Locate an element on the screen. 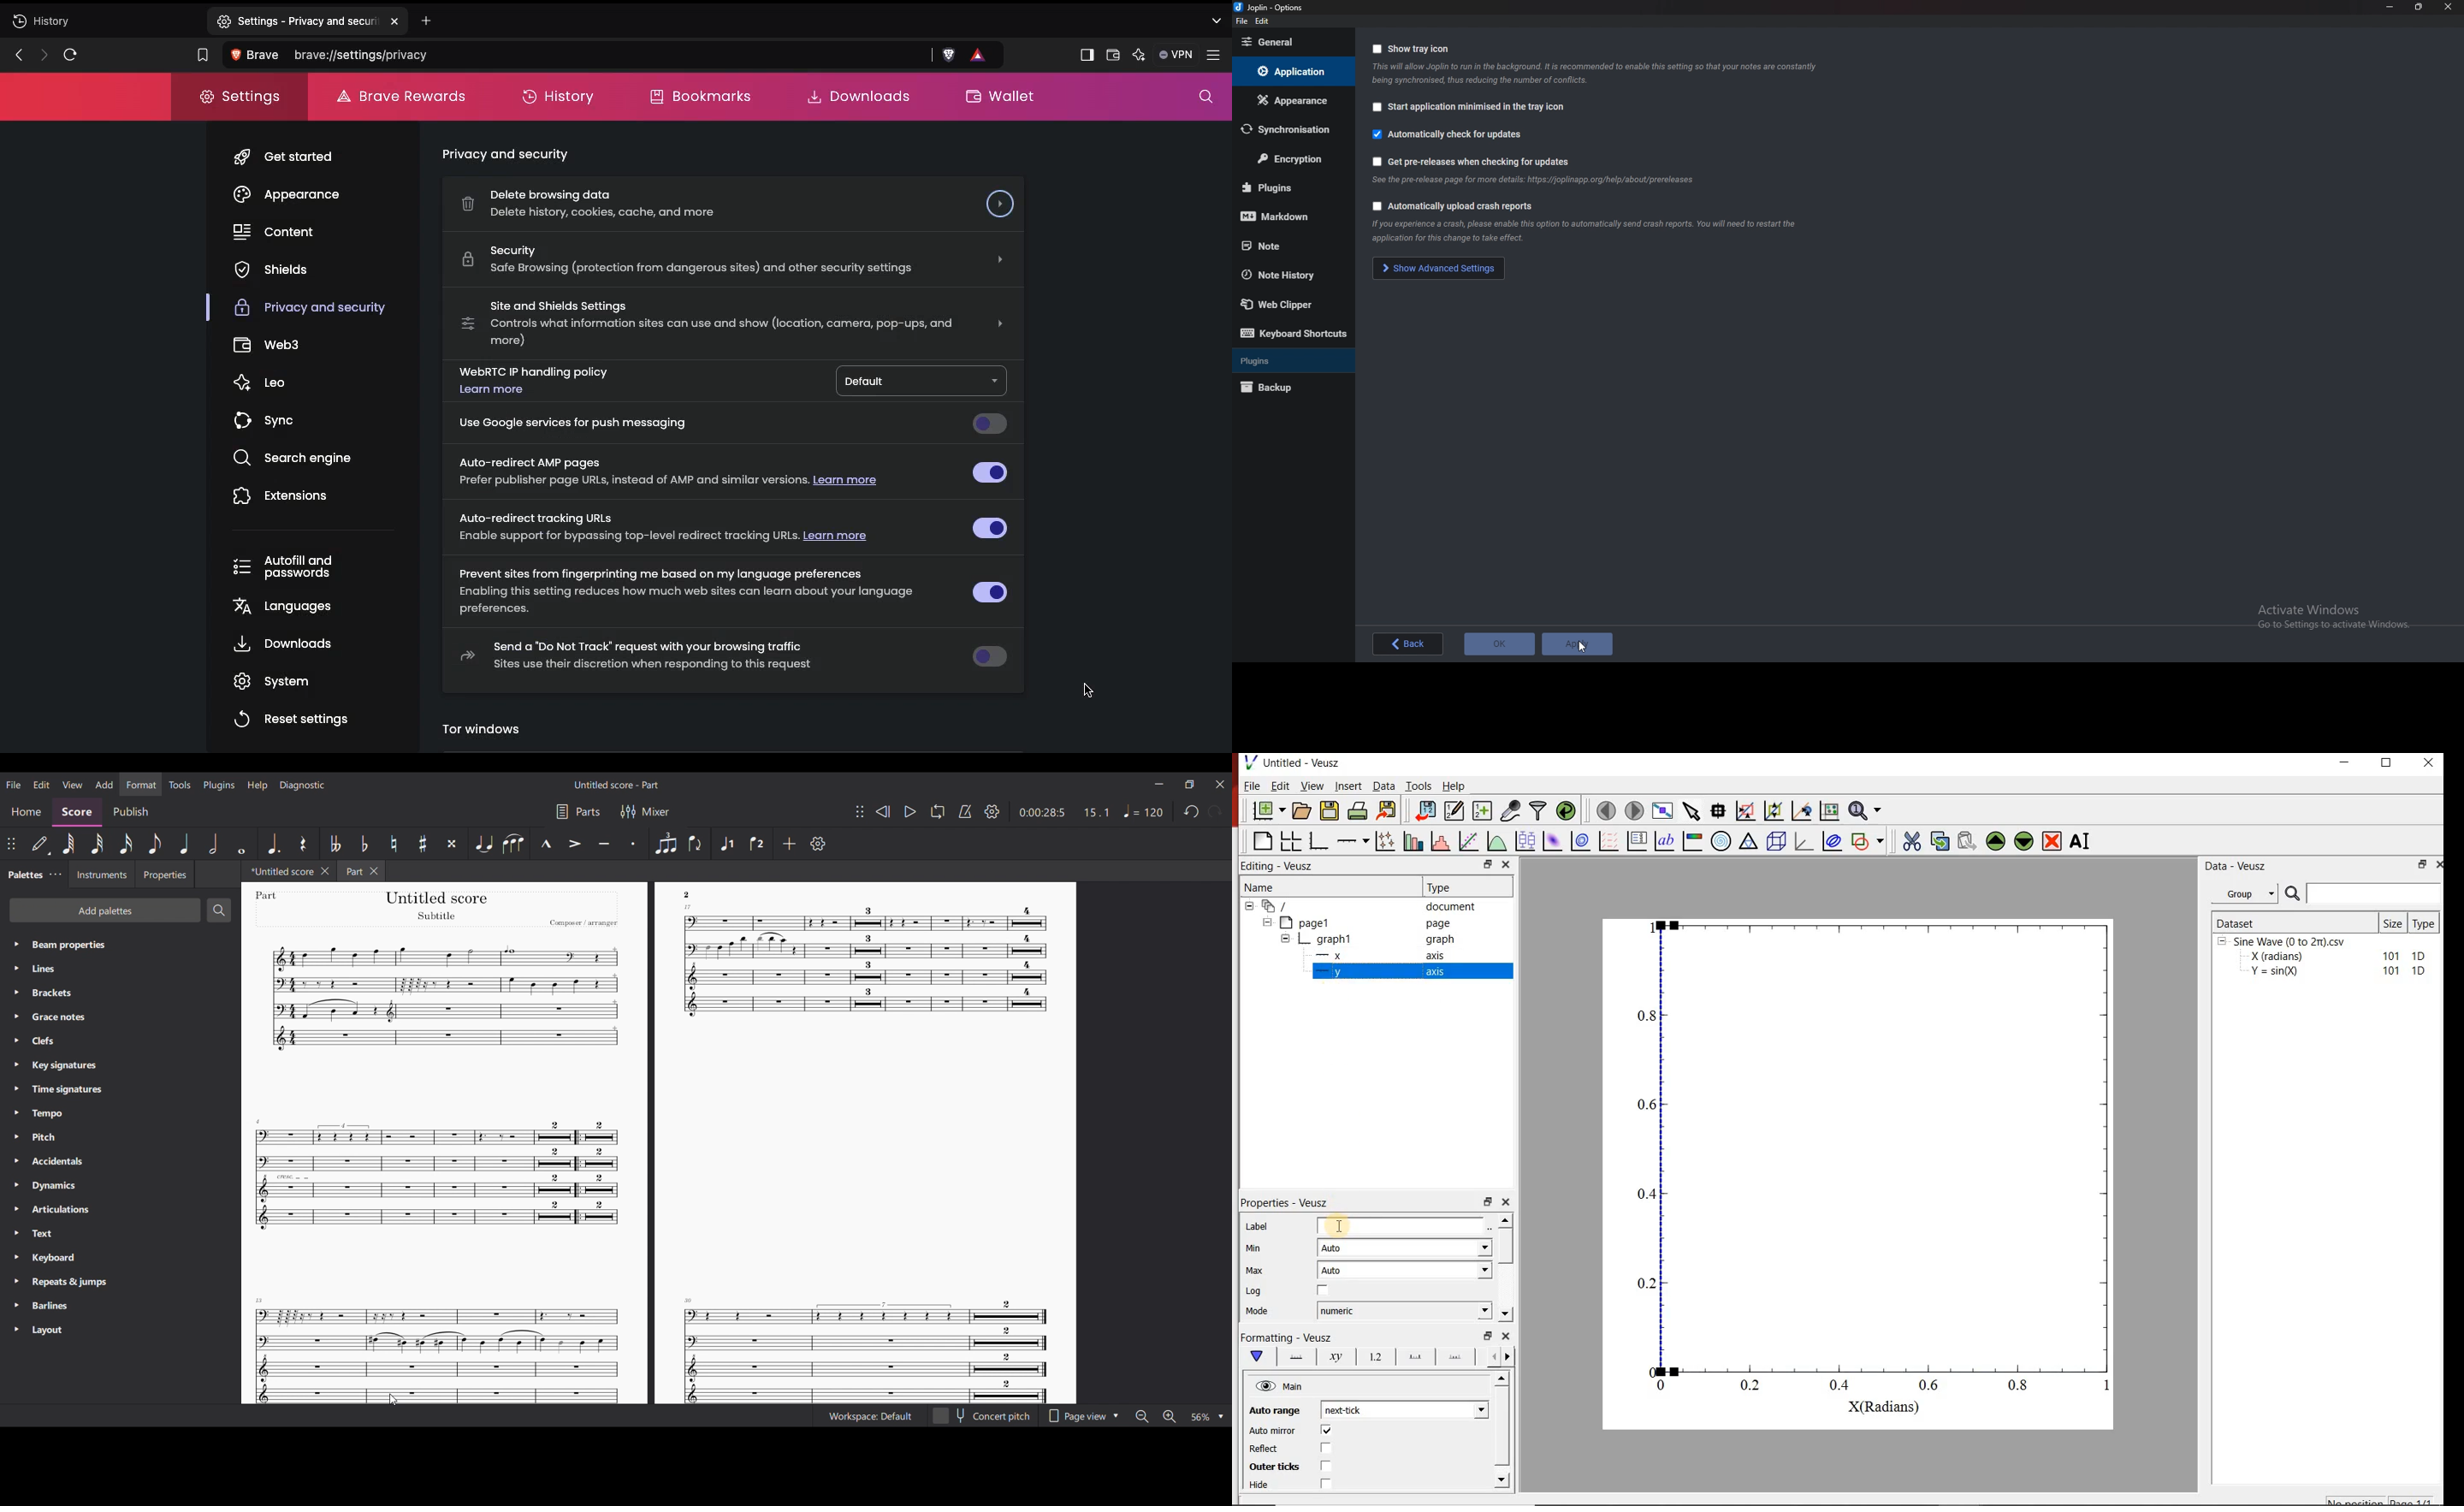   is located at coordinates (438, 1338).